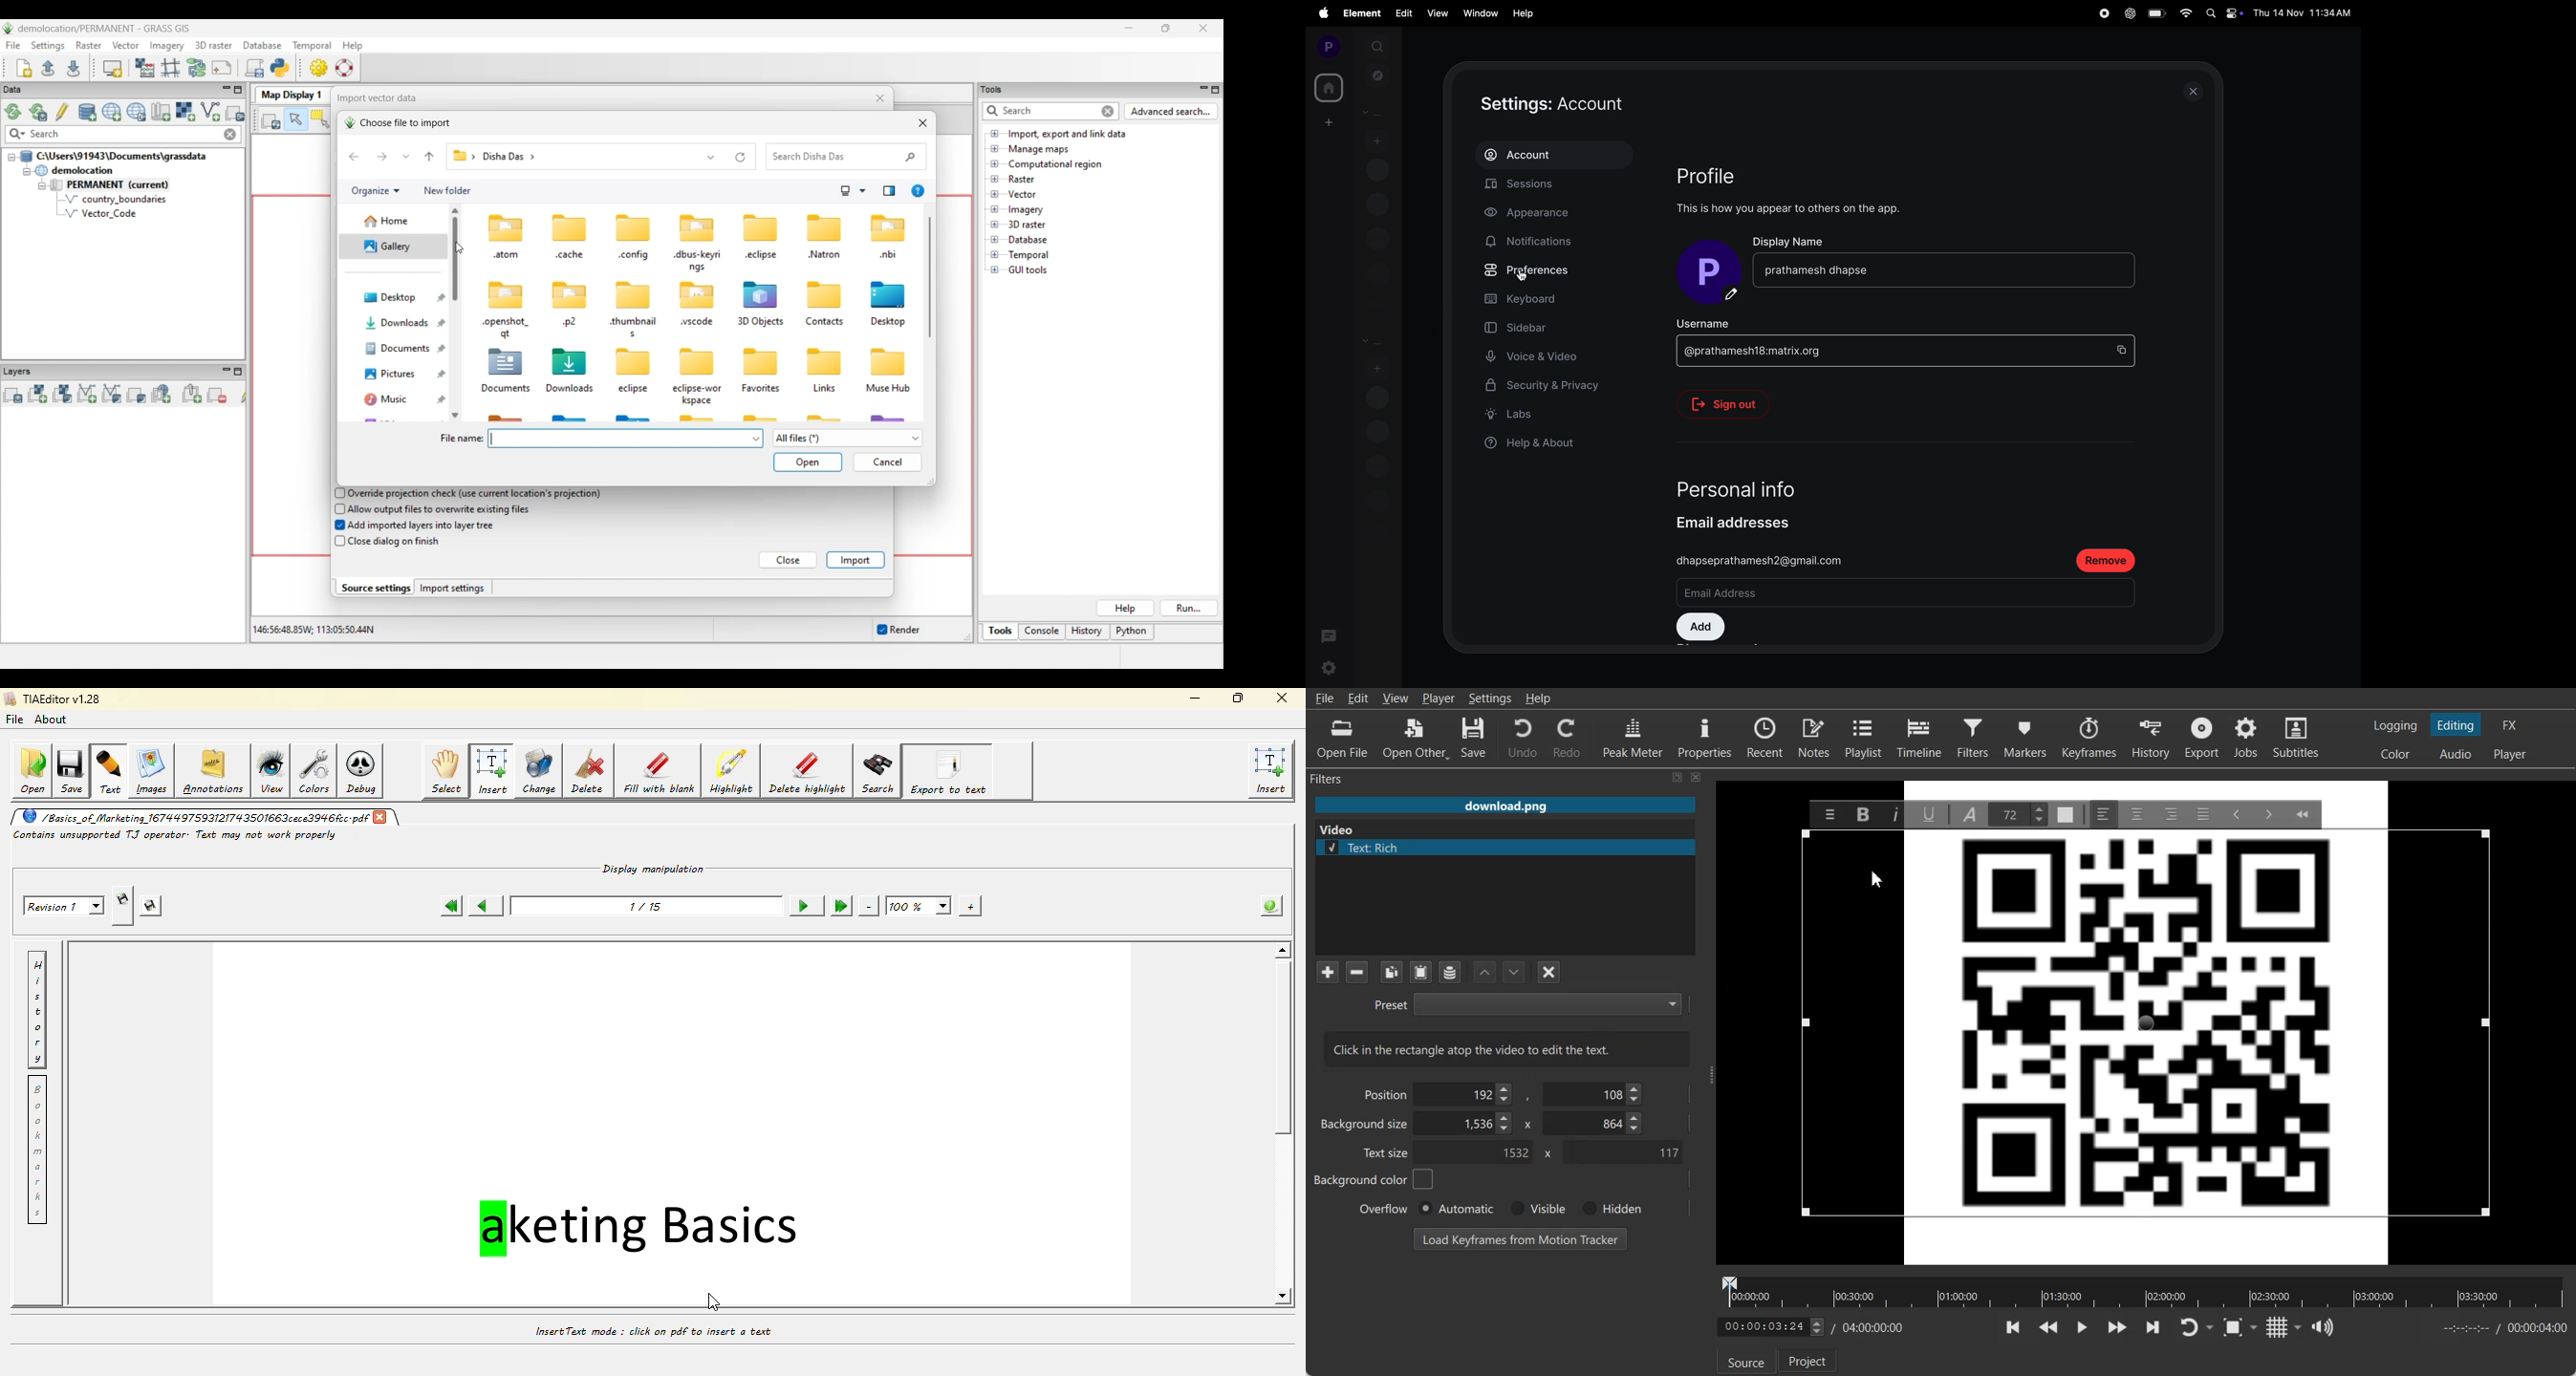 Image resolution: width=2576 pixels, height=1400 pixels. Describe the element at coordinates (1623, 1151) in the screenshot. I see `Text Size Y- Coordinate` at that location.